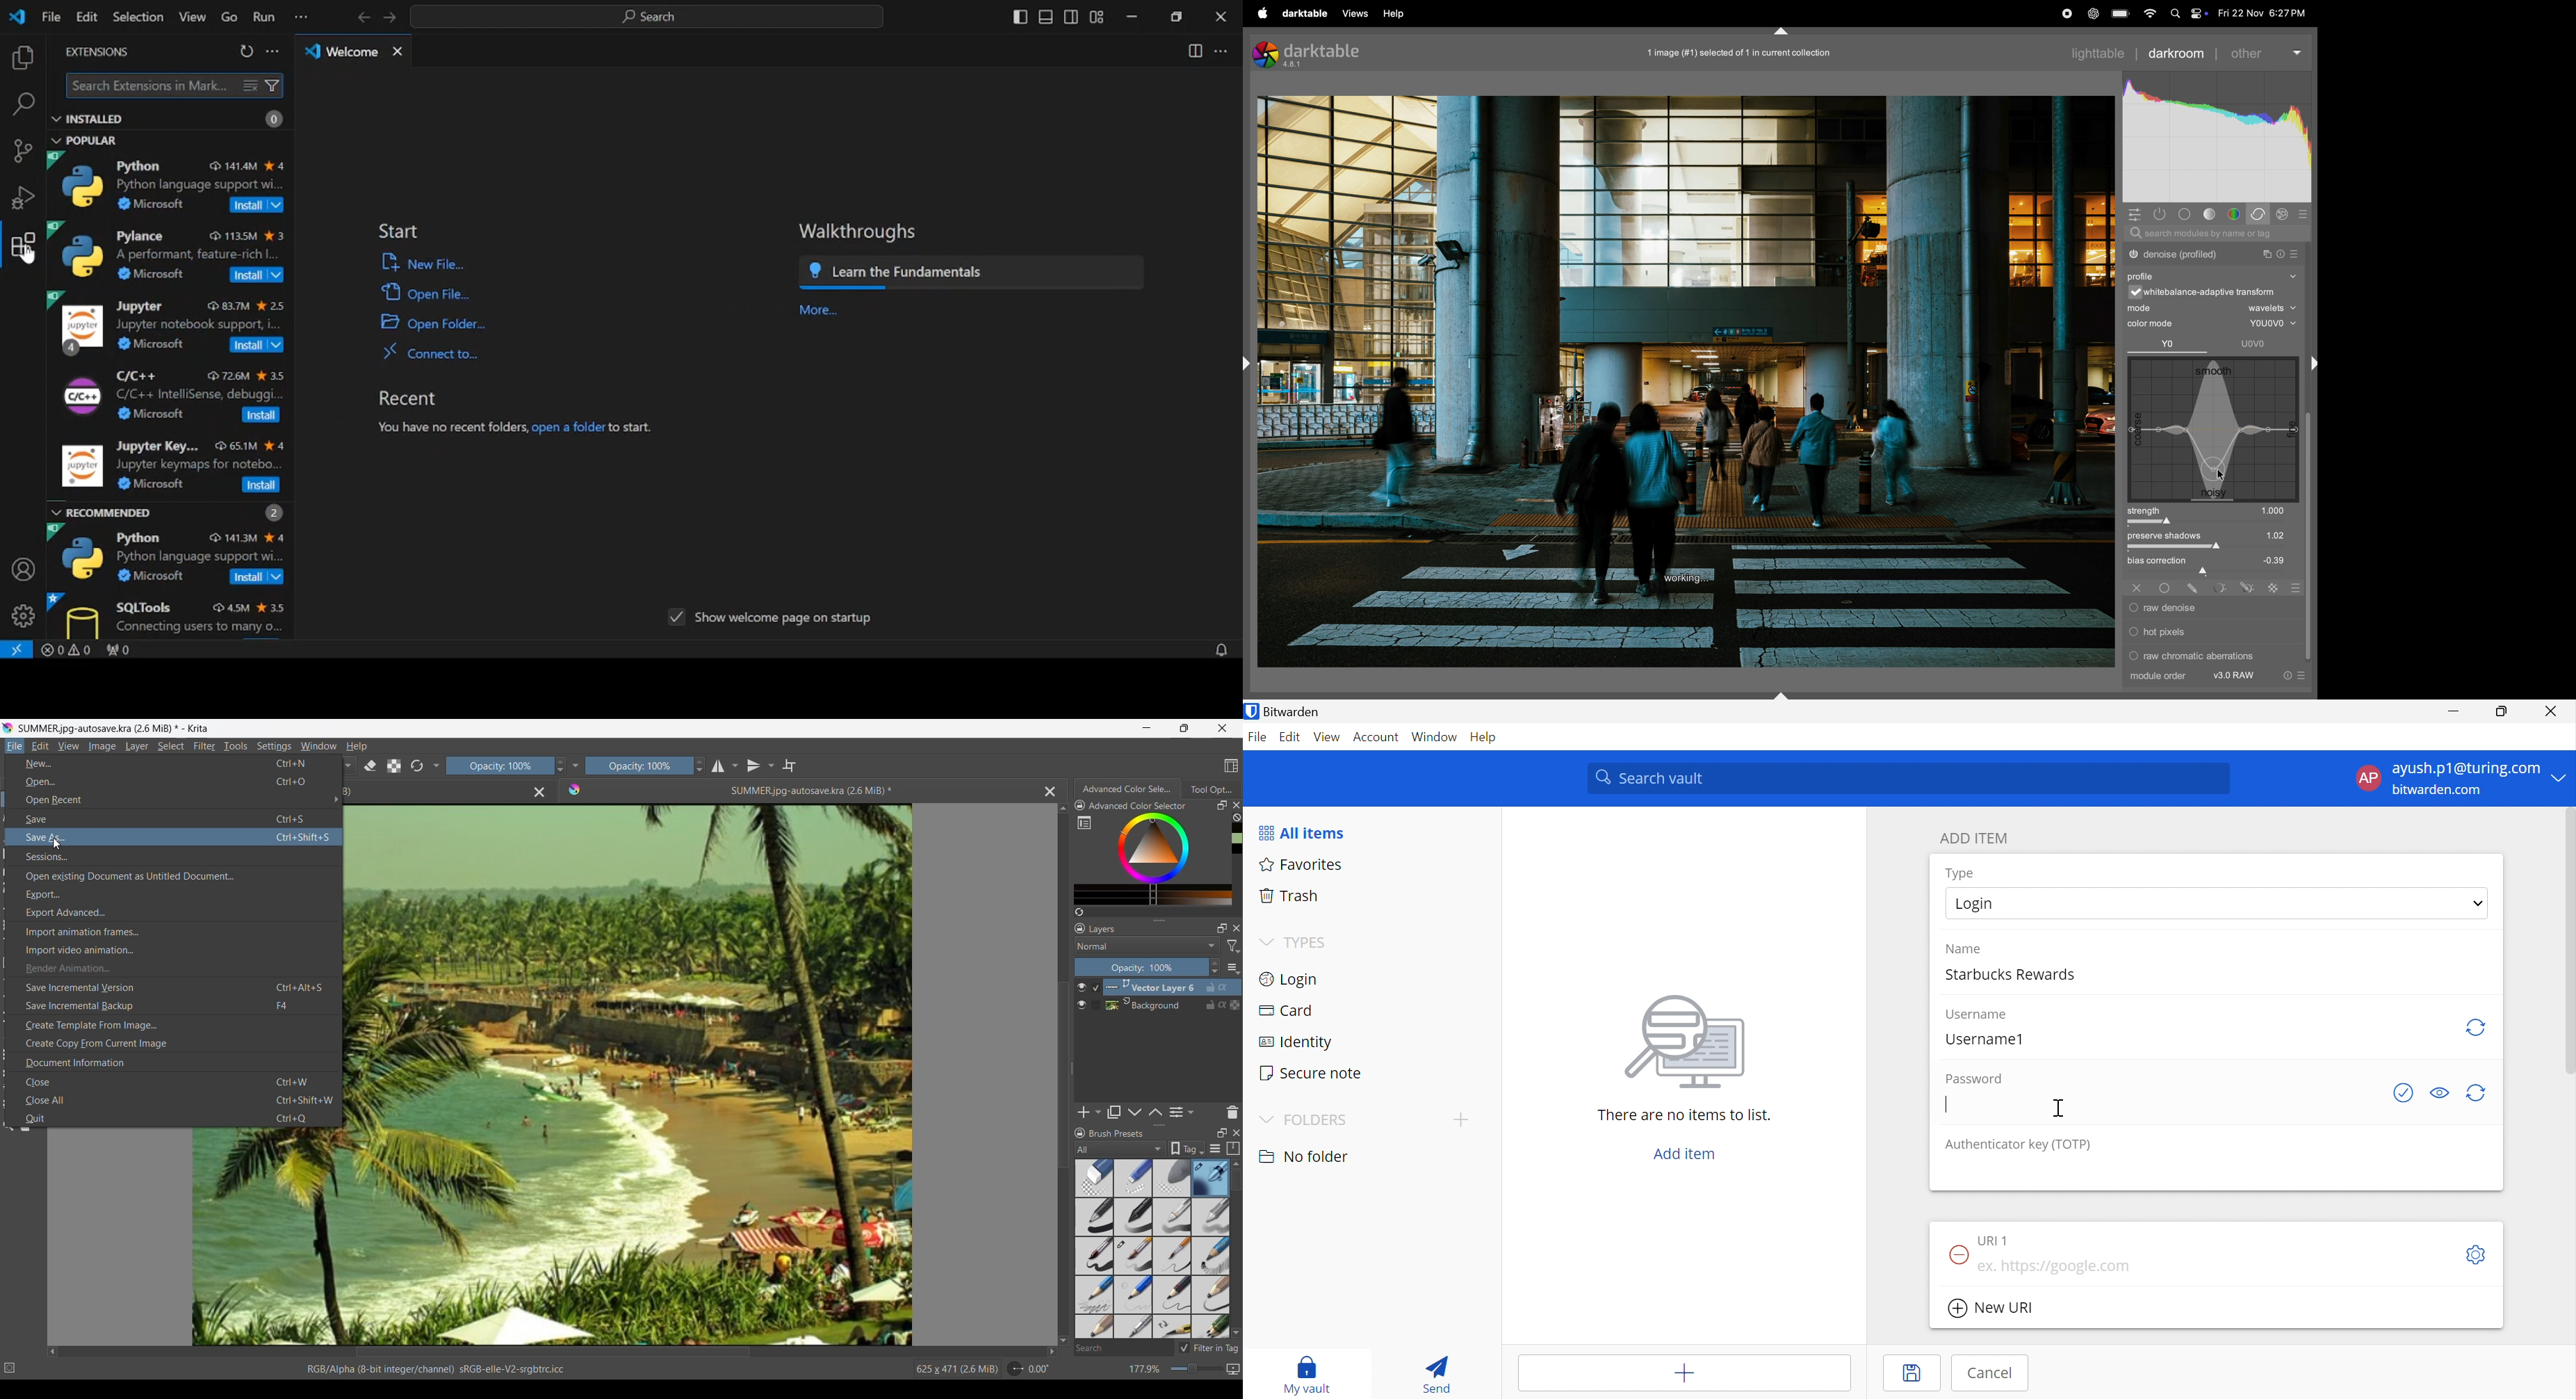 The image size is (2576, 1400). I want to click on Current tab, so click(1125, 788).